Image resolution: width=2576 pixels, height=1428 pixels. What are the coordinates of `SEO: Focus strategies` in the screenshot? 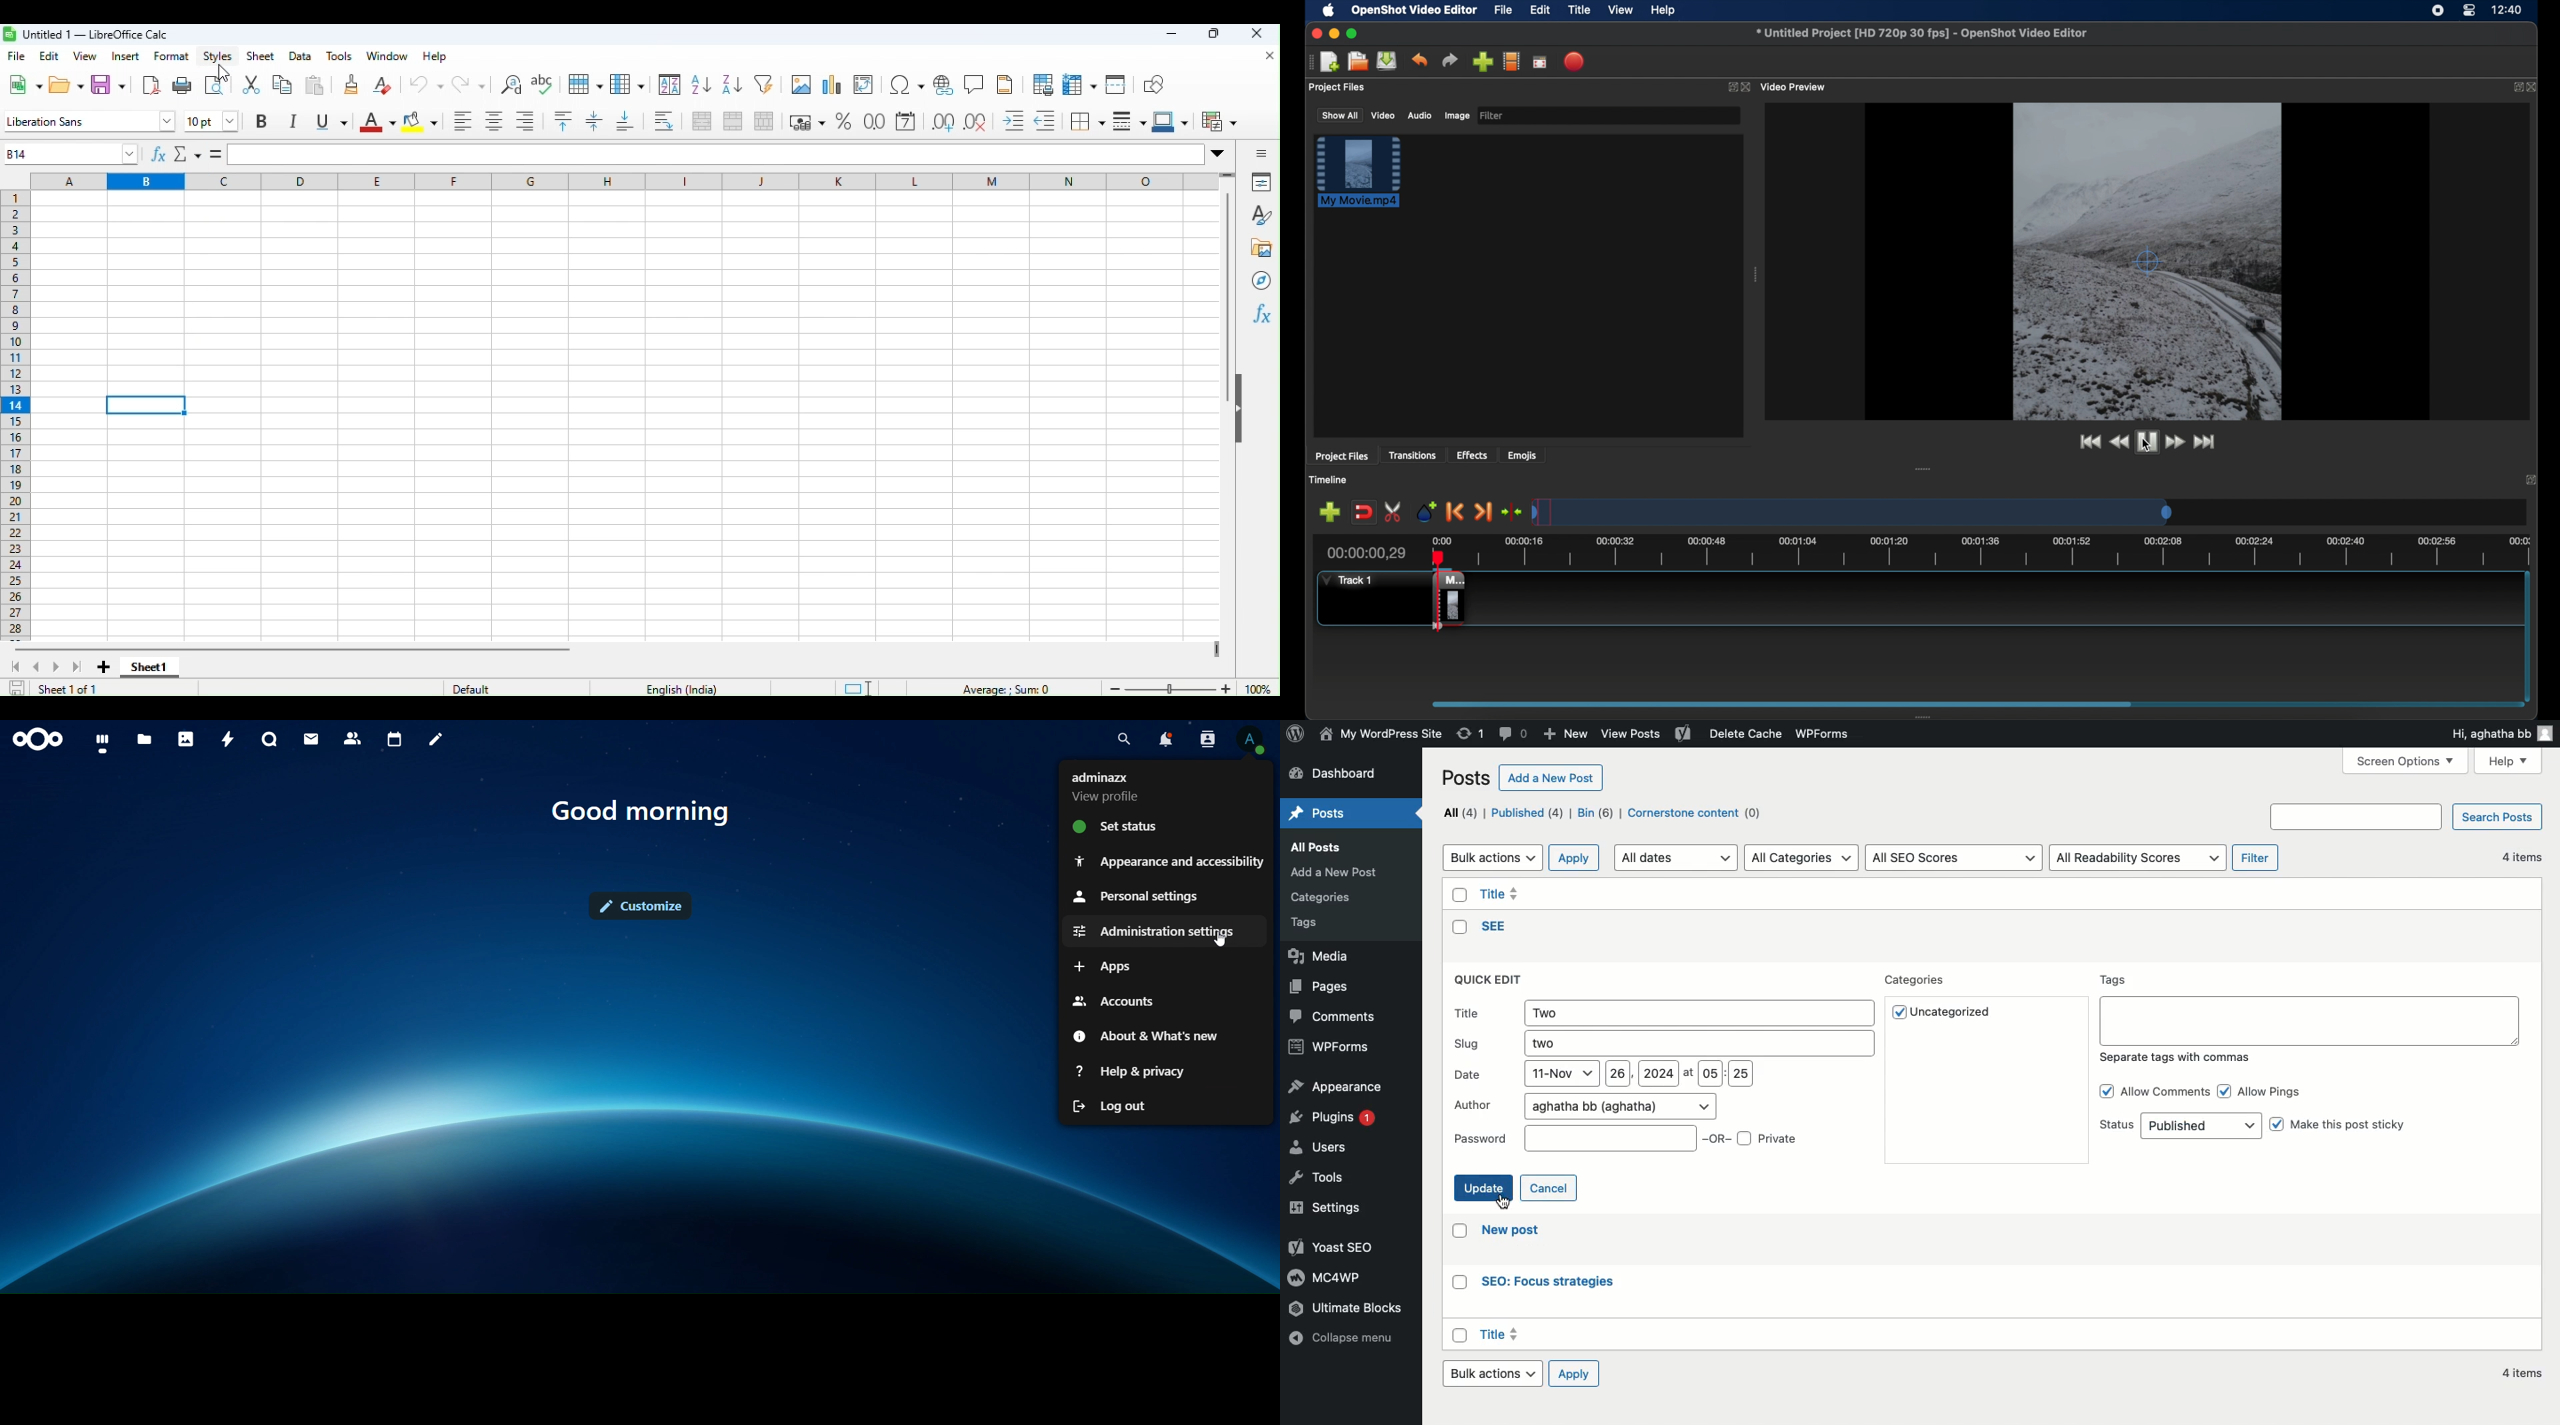 It's located at (1546, 1283).